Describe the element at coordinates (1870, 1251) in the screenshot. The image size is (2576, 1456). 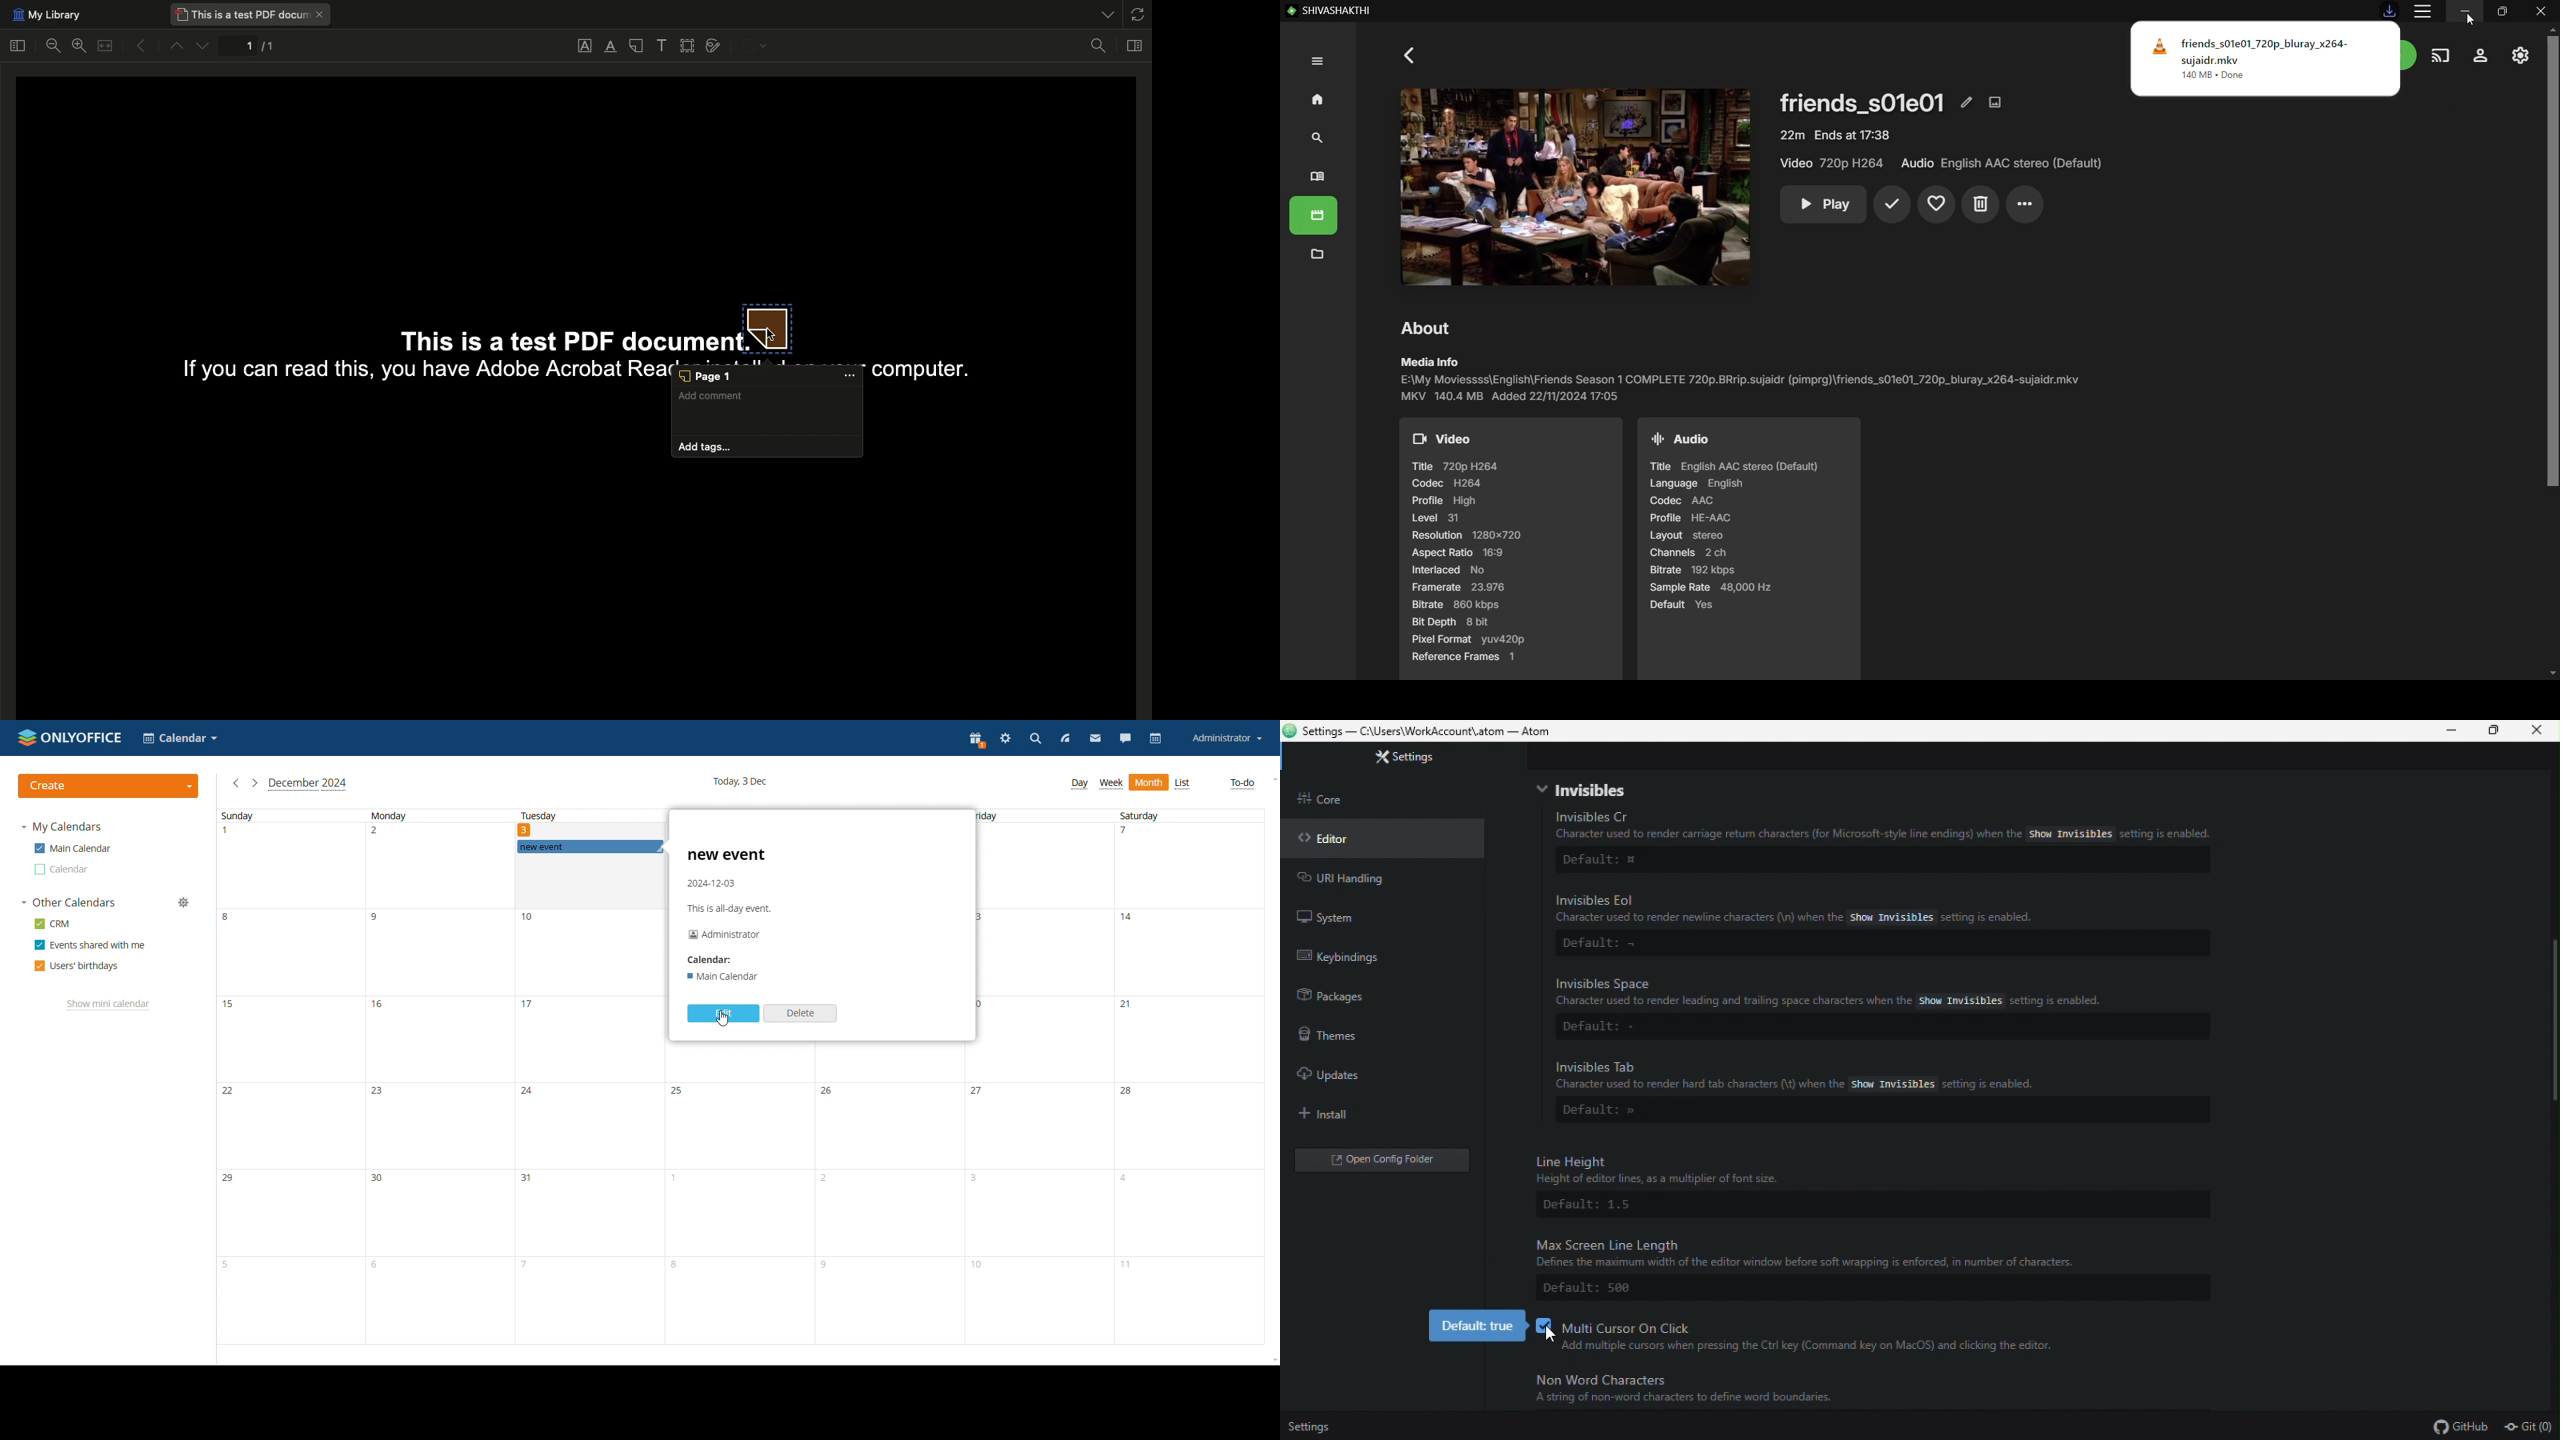
I see `Max Screen Line Length
Defines the maximum width of the editor window befor soft wrapping is enforced, in number of characters.` at that location.